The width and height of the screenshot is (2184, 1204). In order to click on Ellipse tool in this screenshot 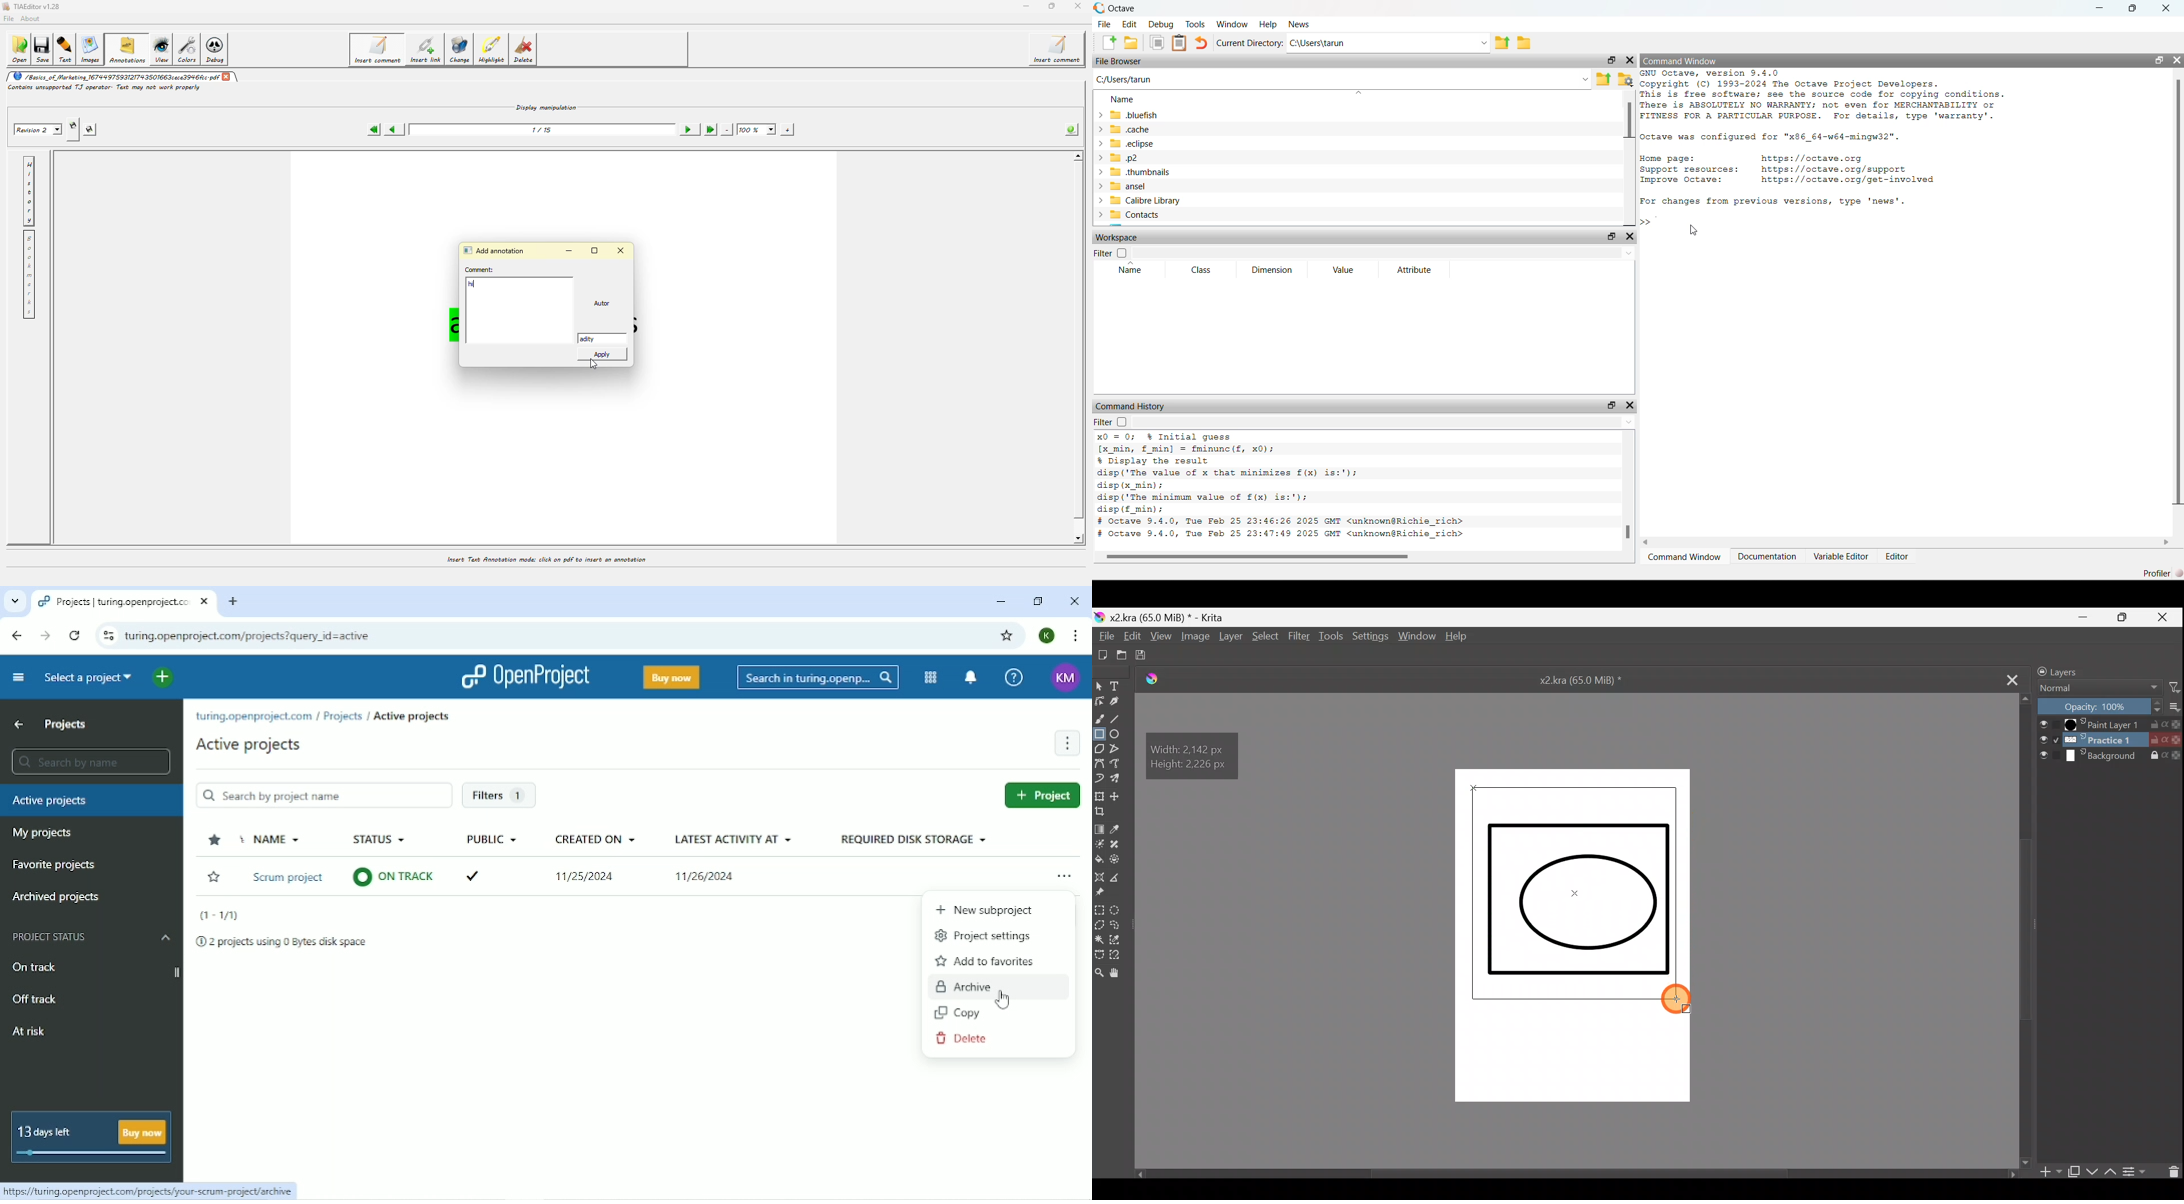, I will do `click(1119, 736)`.